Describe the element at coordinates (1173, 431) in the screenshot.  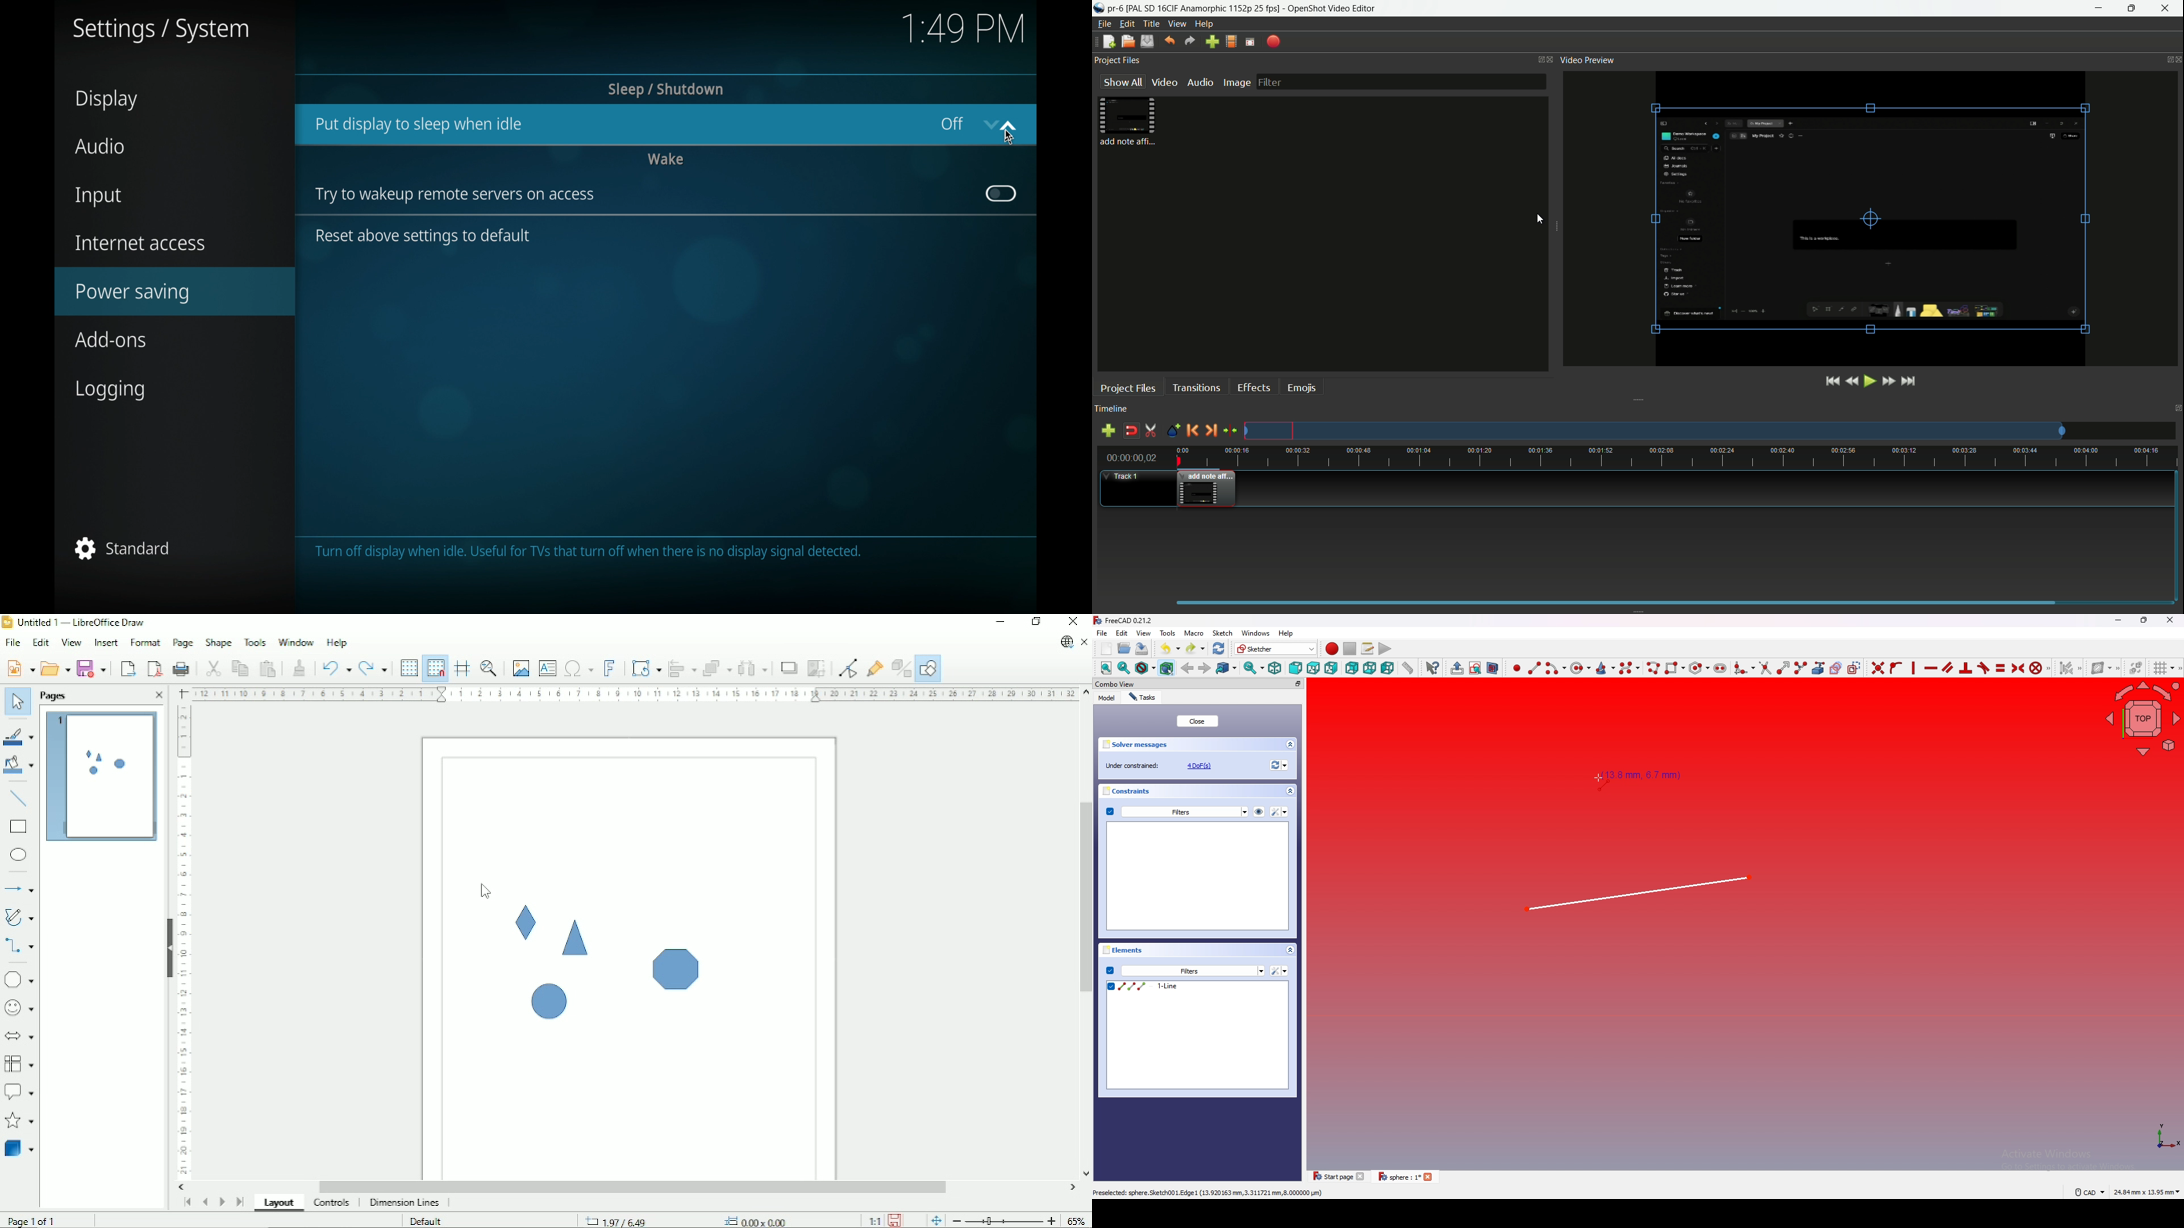
I see `create marker` at that location.